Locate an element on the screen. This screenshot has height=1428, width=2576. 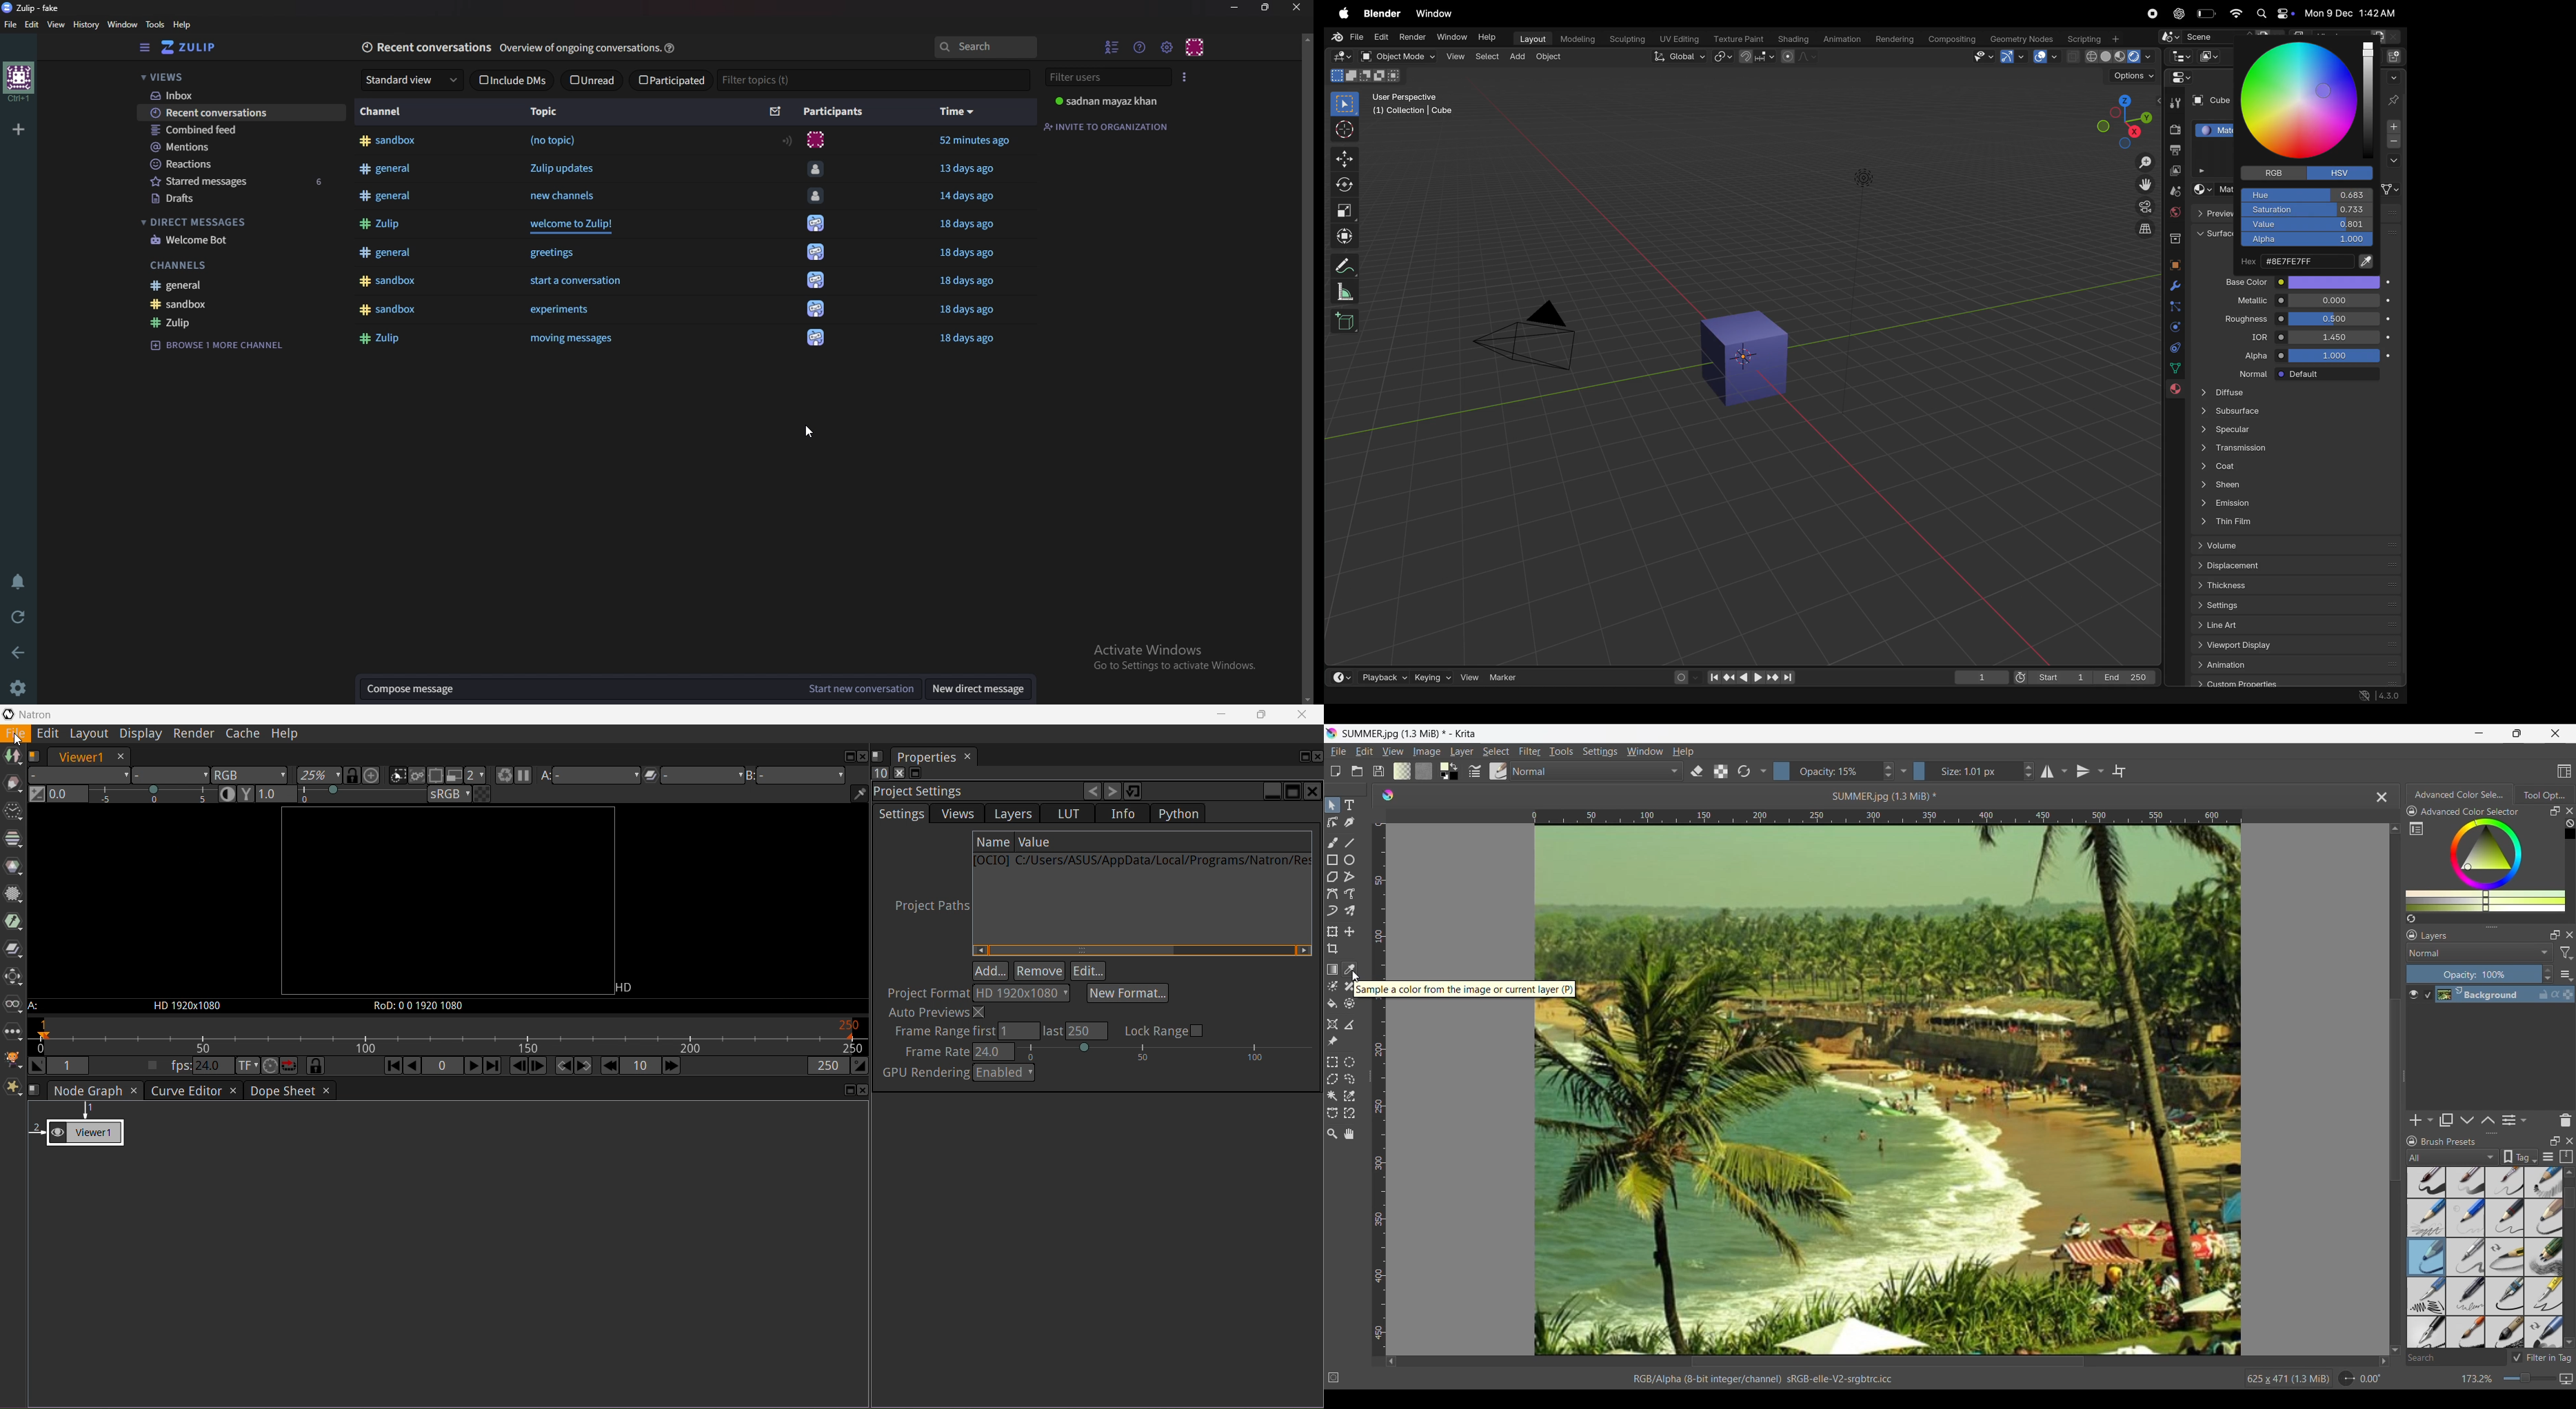
cursor is located at coordinates (813, 430).